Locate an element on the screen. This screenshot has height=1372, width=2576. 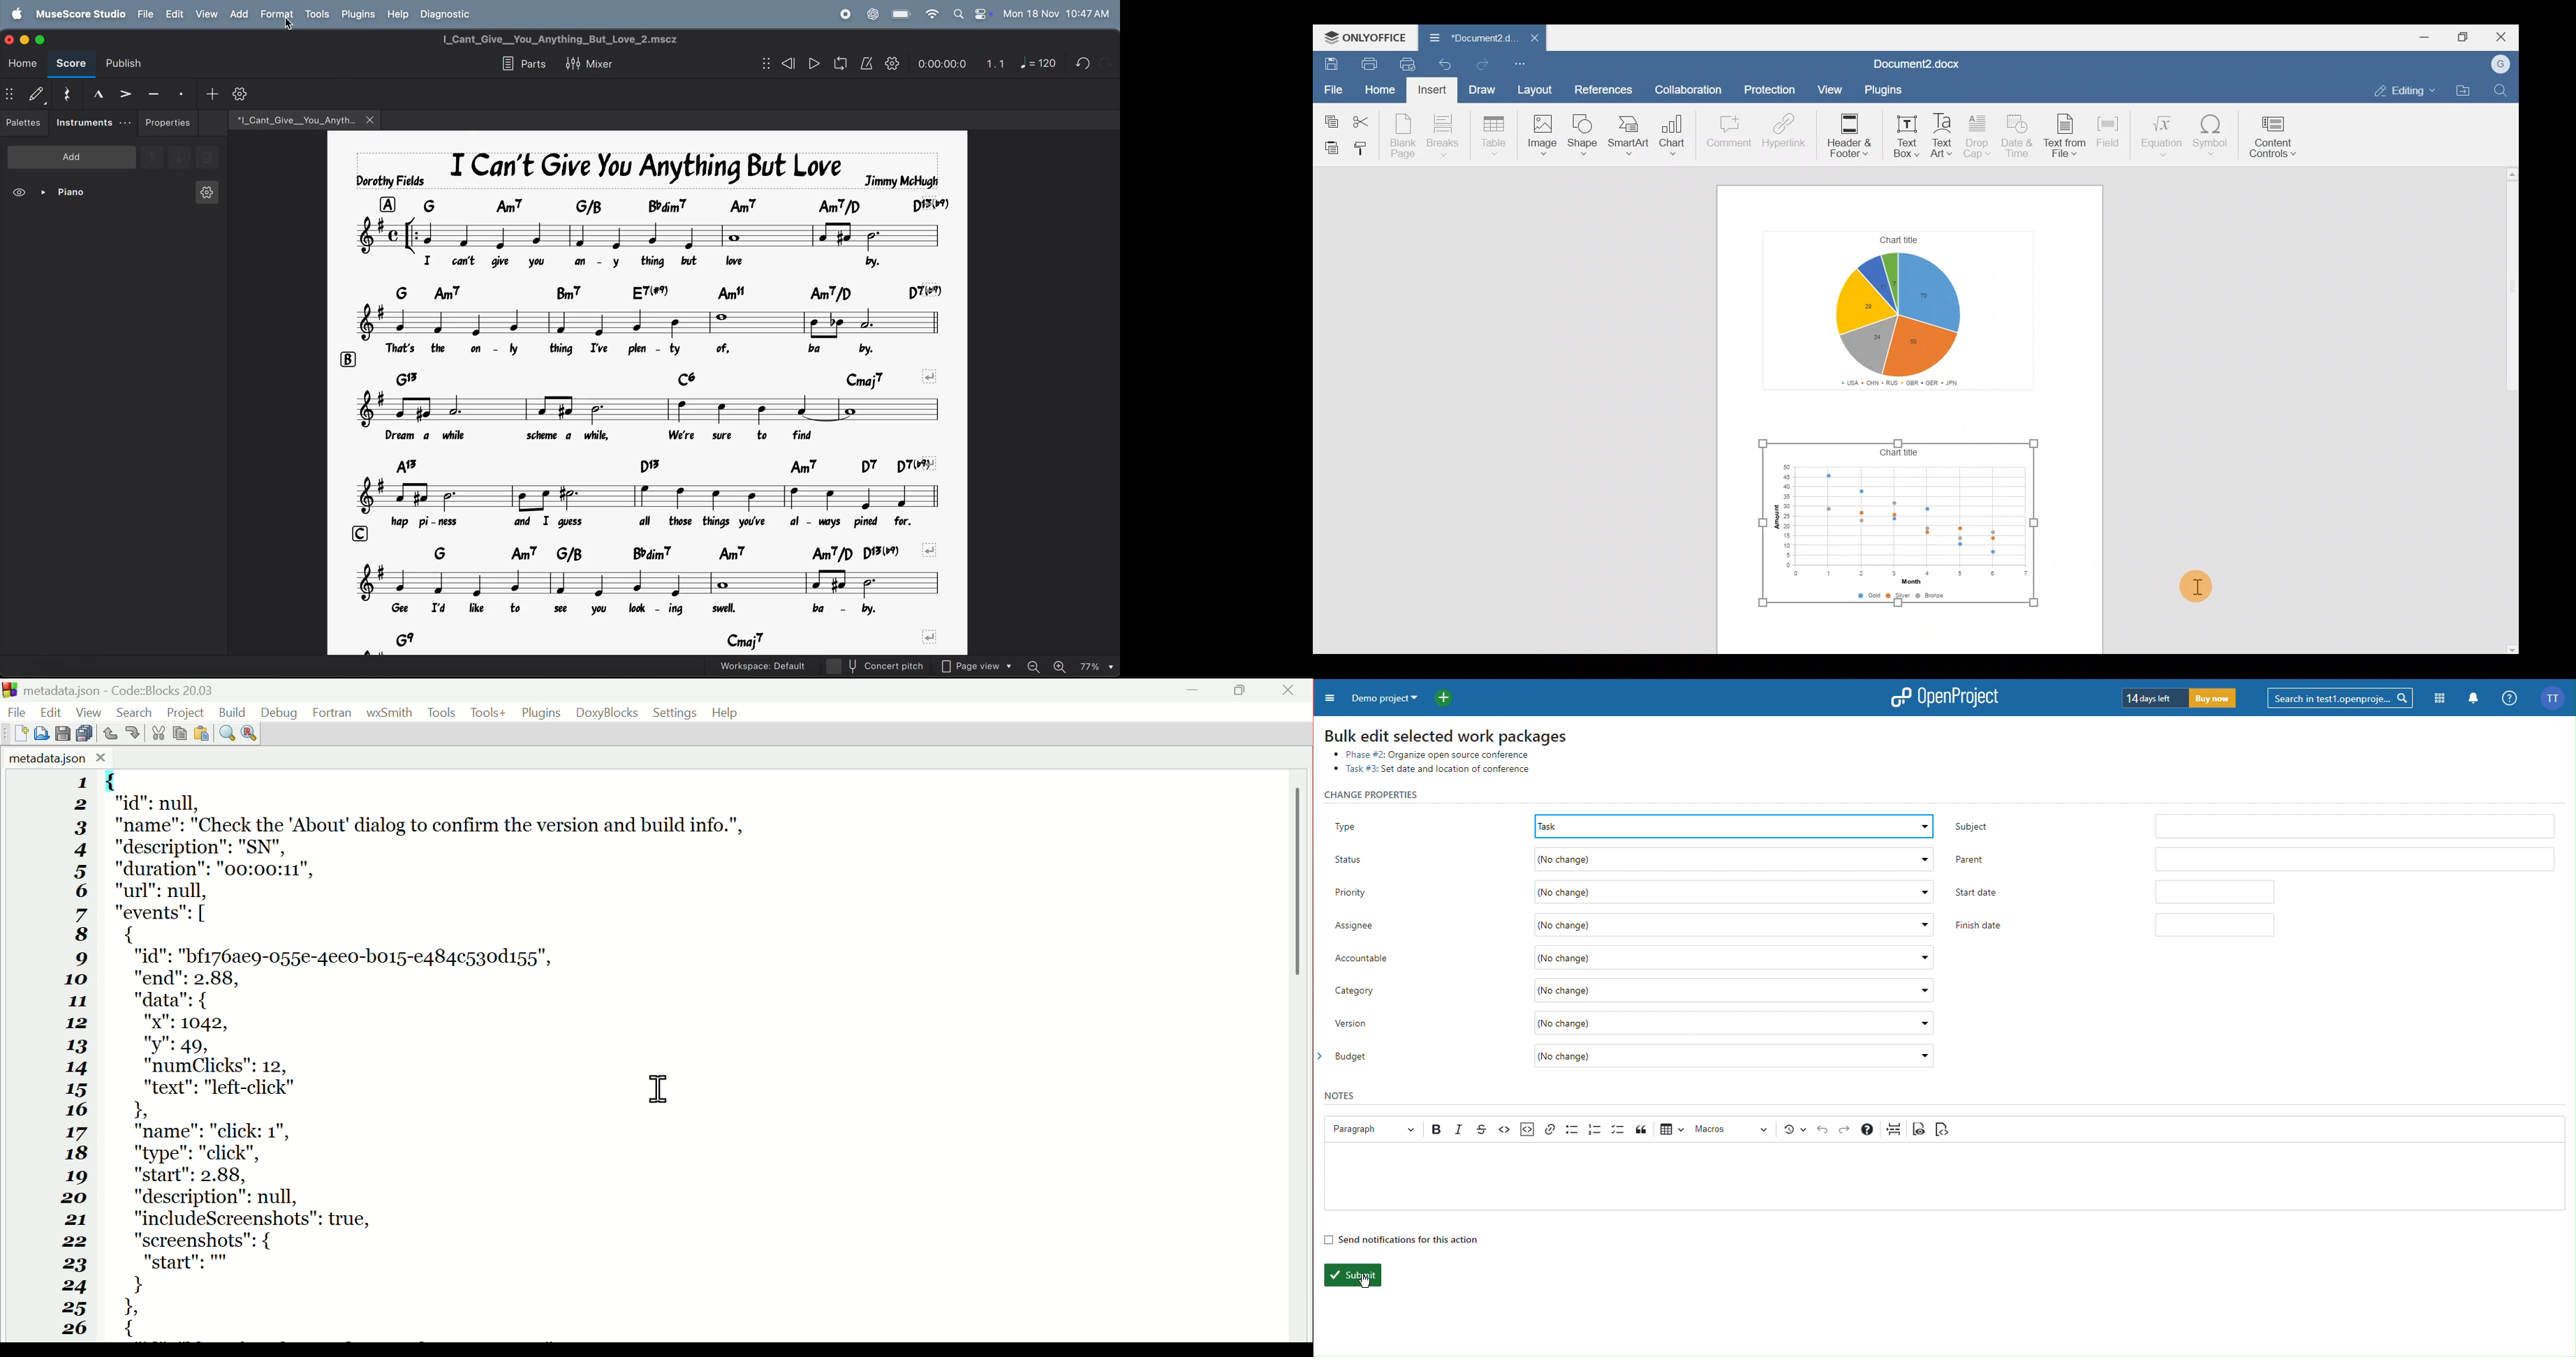
palettes is located at coordinates (25, 125).